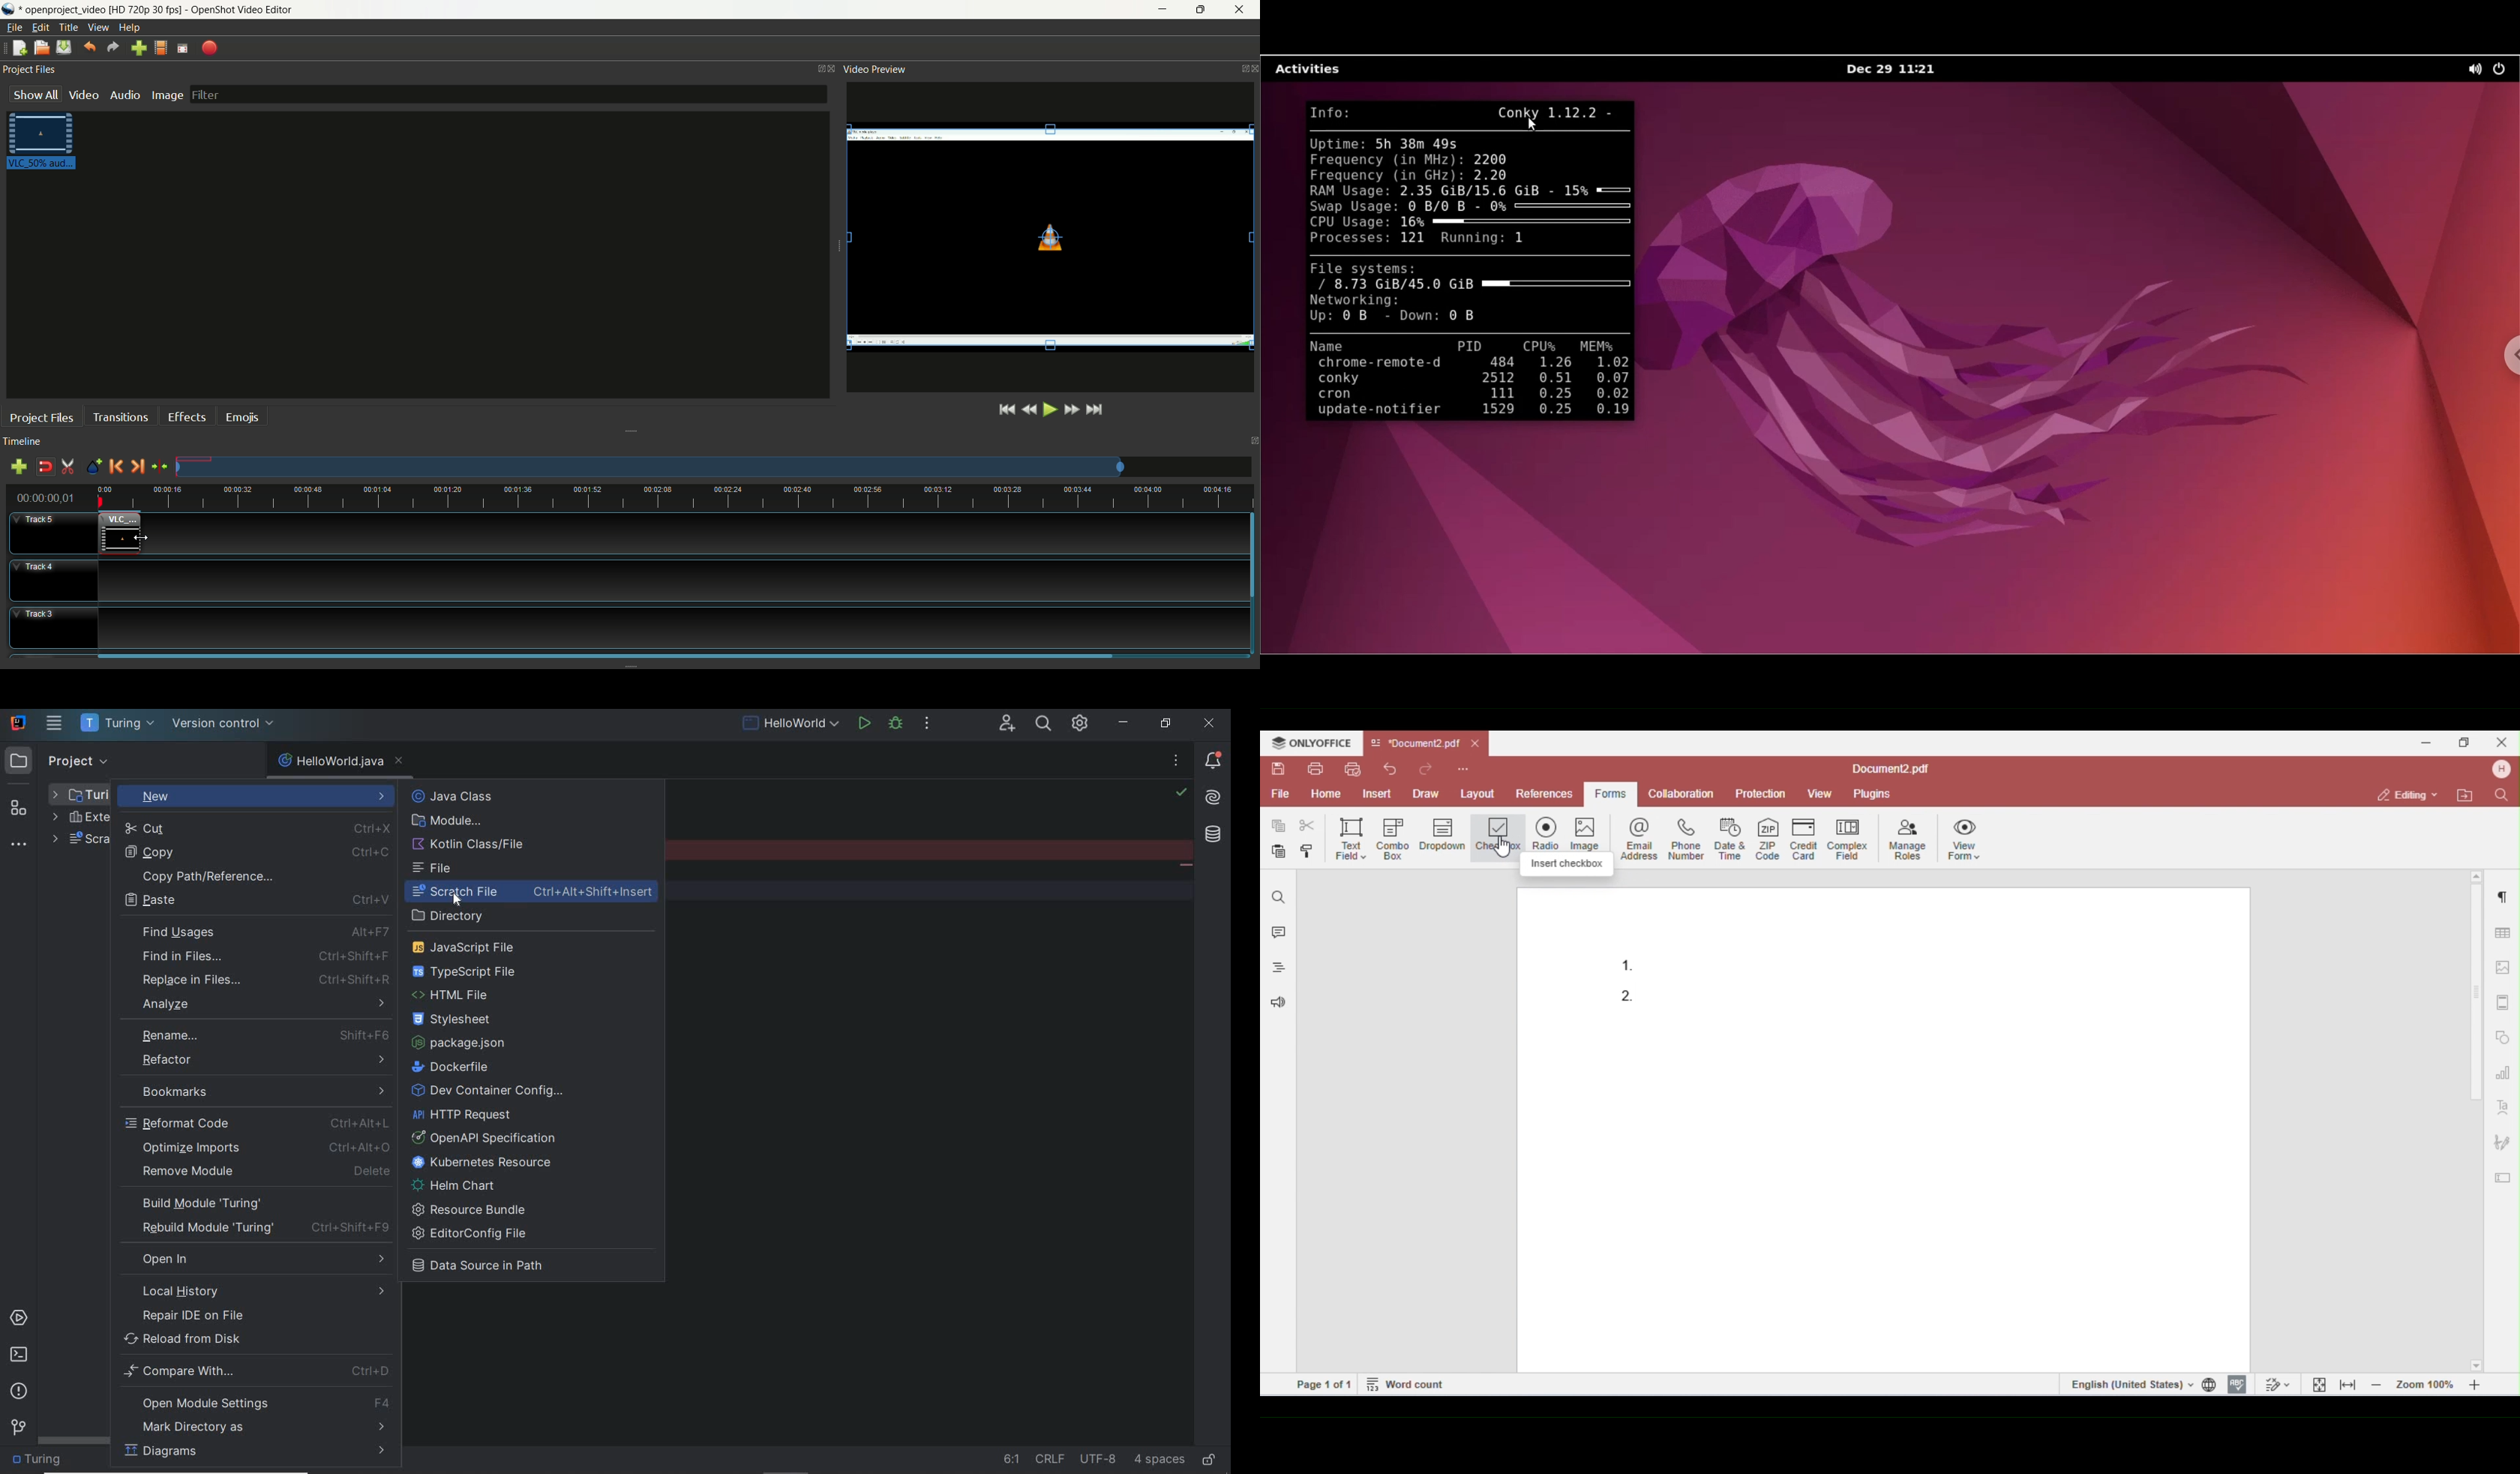 The height and width of the screenshot is (1484, 2520). What do you see at coordinates (1164, 725) in the screenshot?
I see `RESTORE DOWN` at bounding box center [1164, 725].